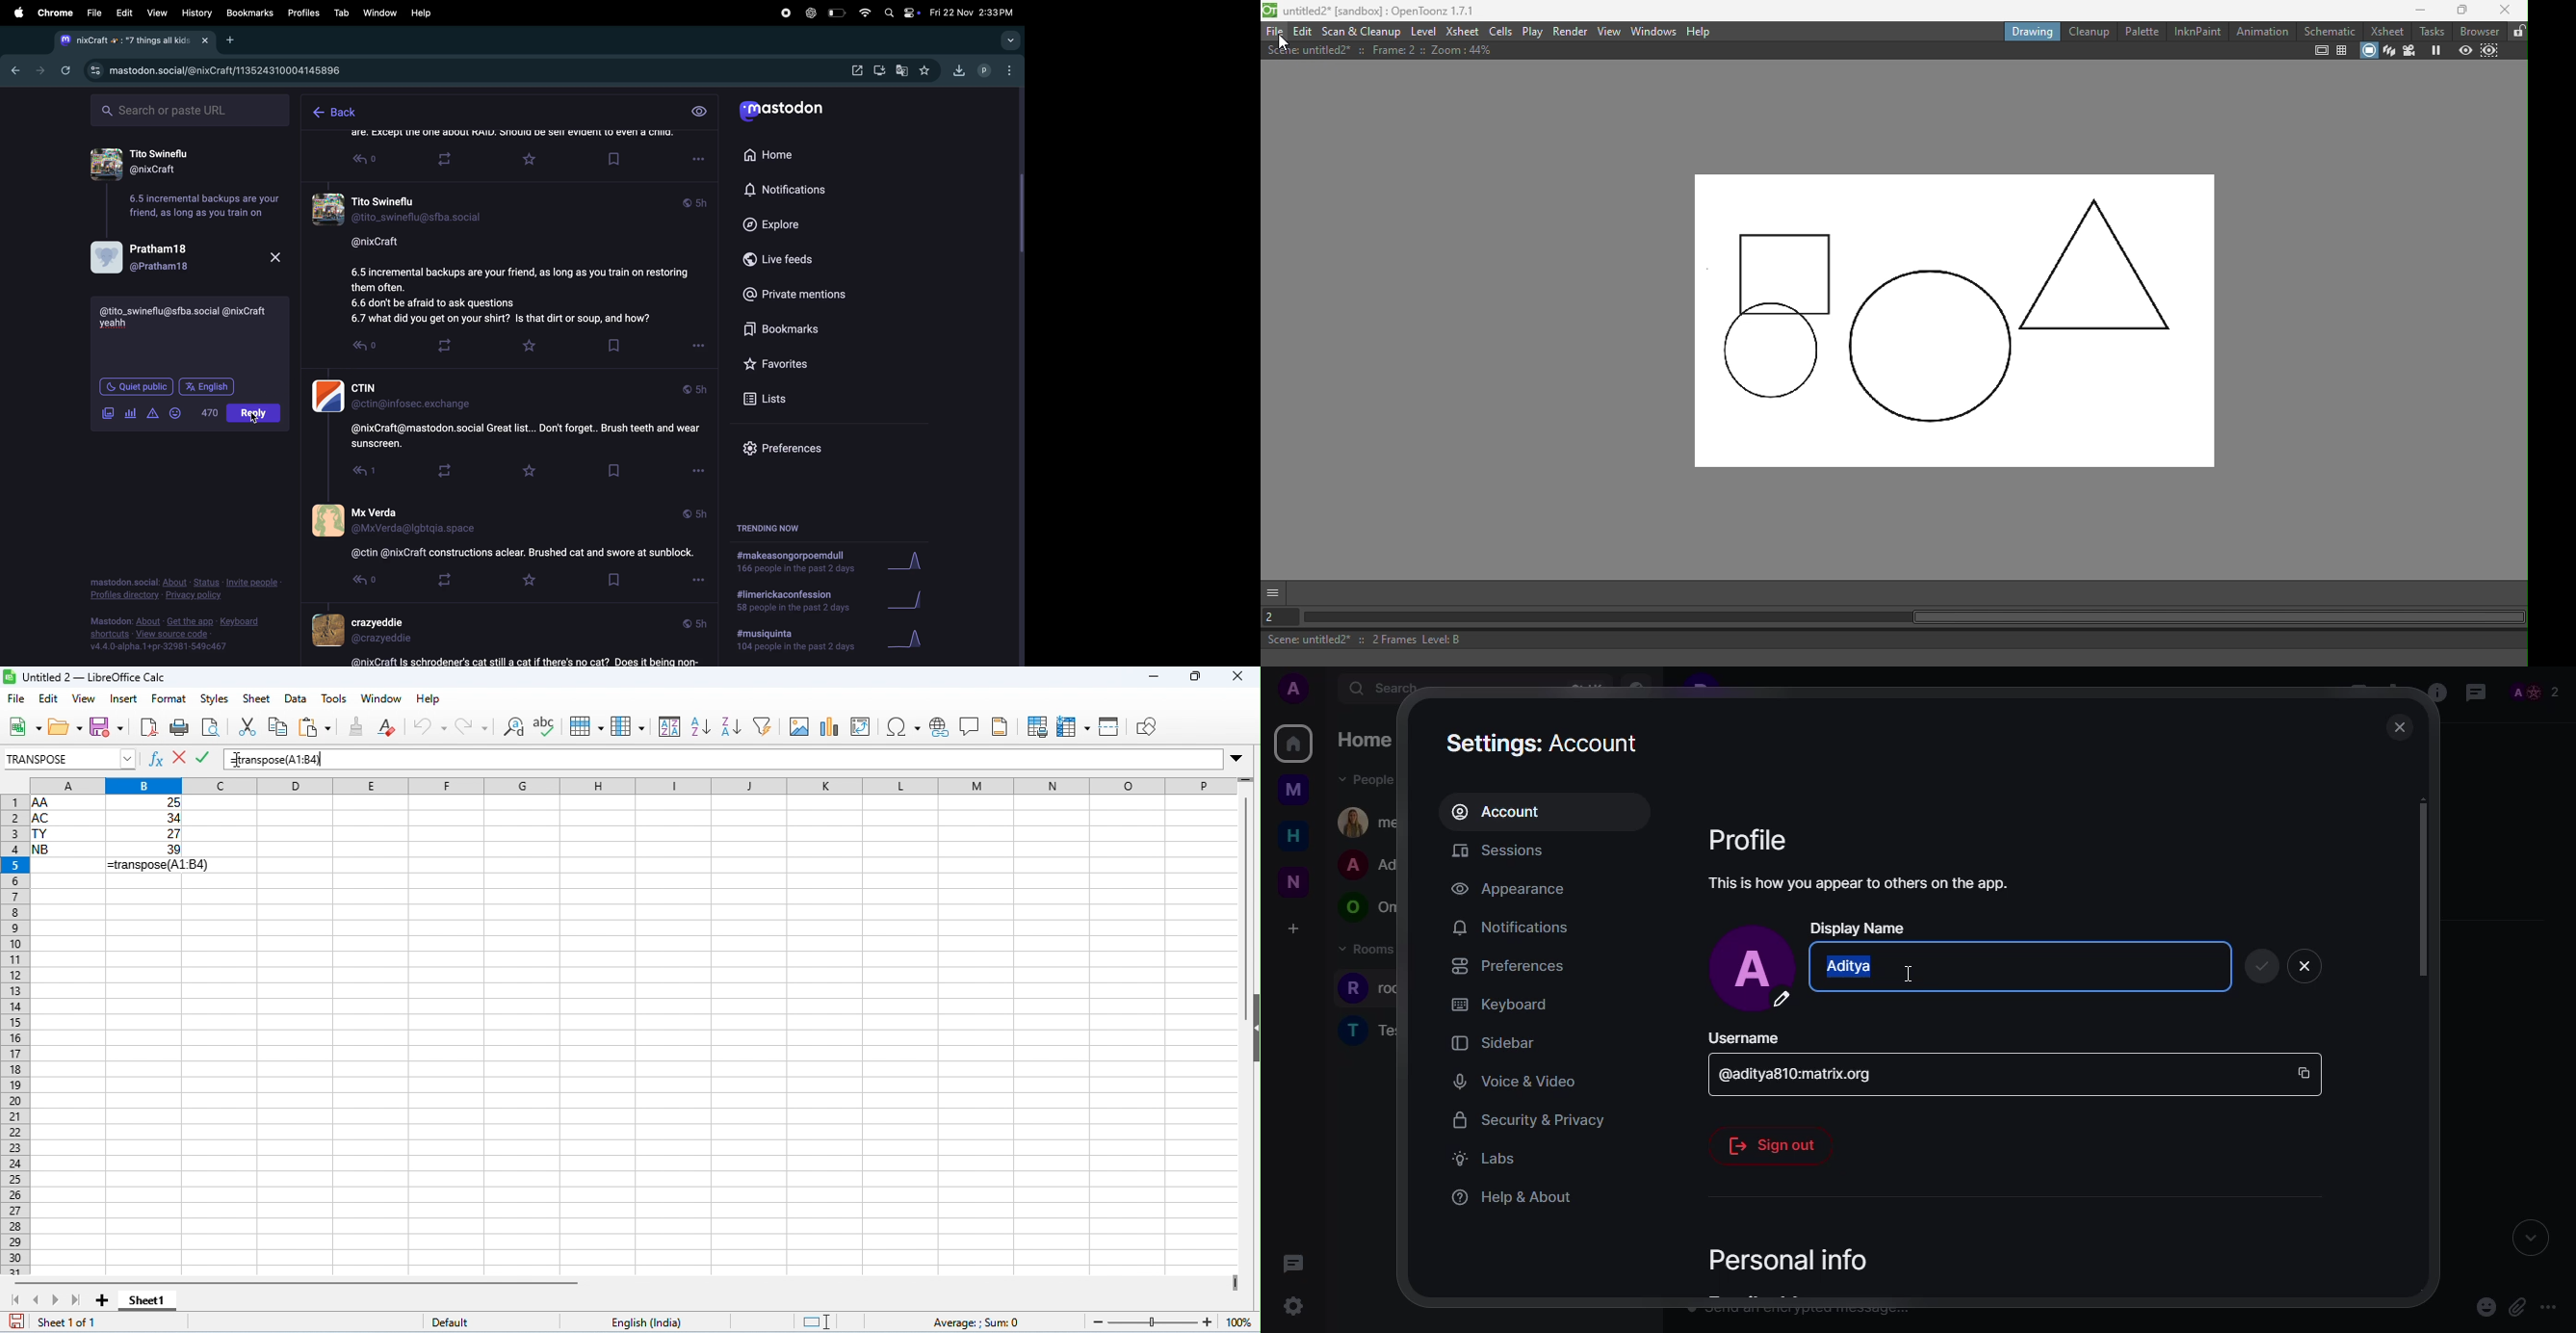 This screenshot has width=2576, height=1344. What do you see at coordinates (801, 401) in the screenshot?
I see `lists` at bounding box center [801, 401].